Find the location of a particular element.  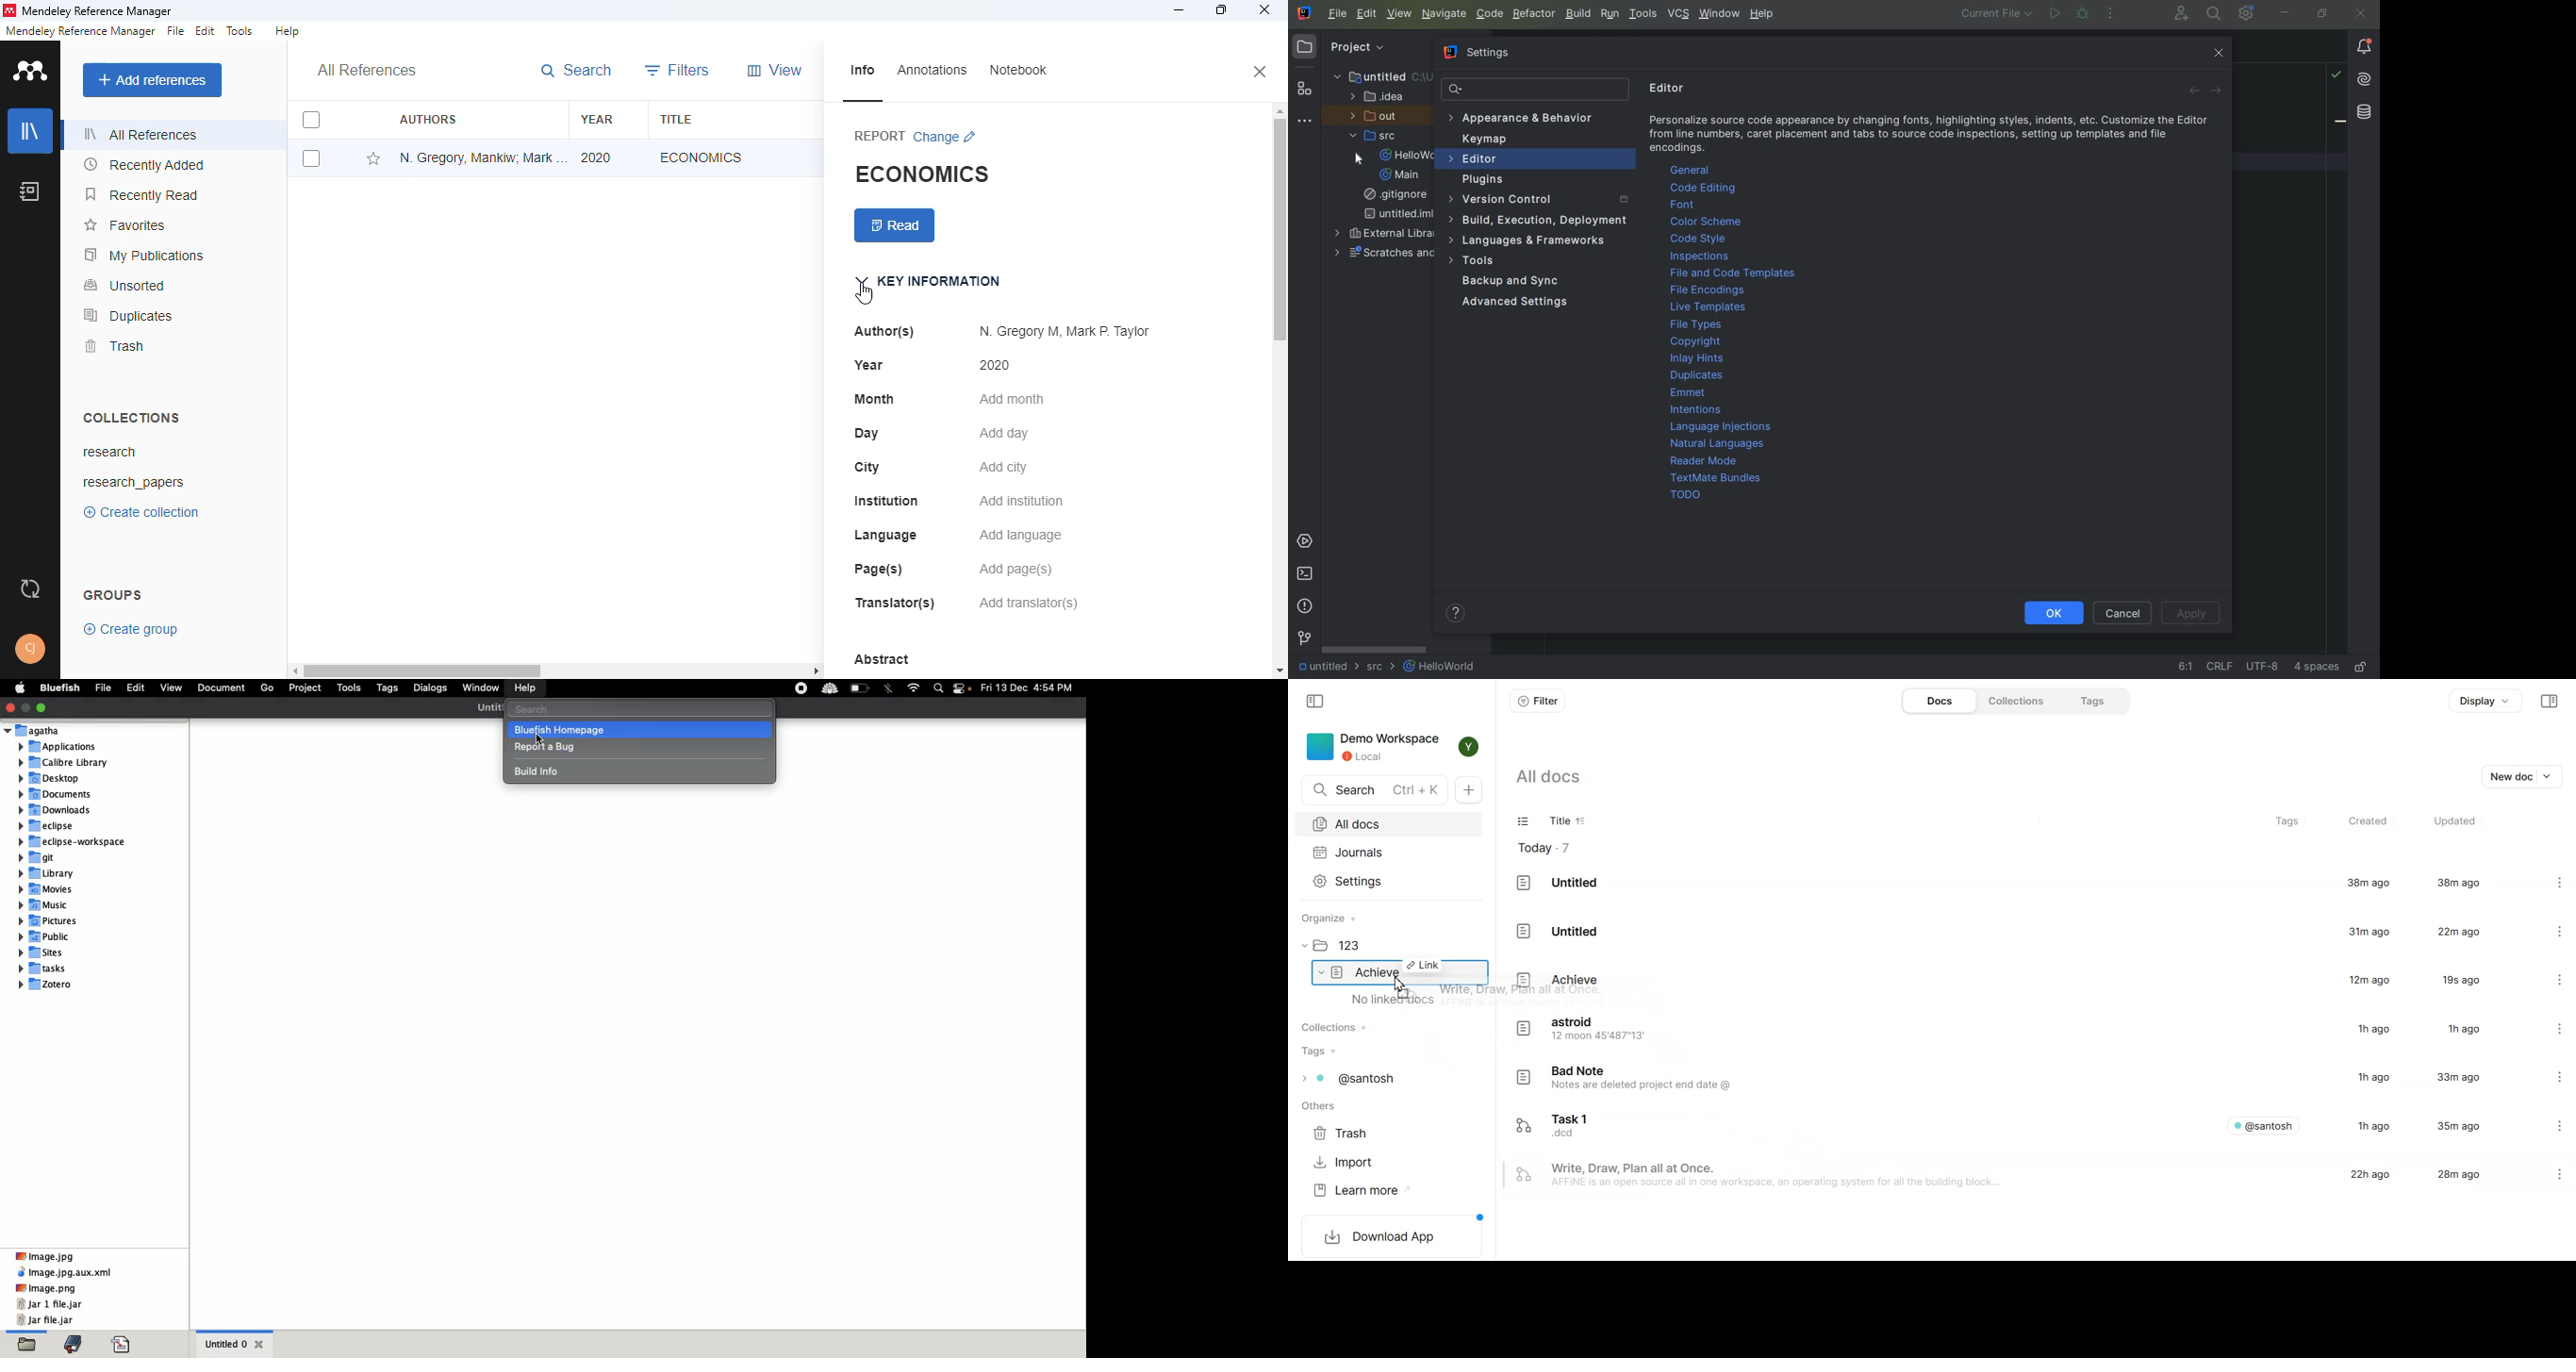

Bluefish homepage  is located at coordinates (639, 730).